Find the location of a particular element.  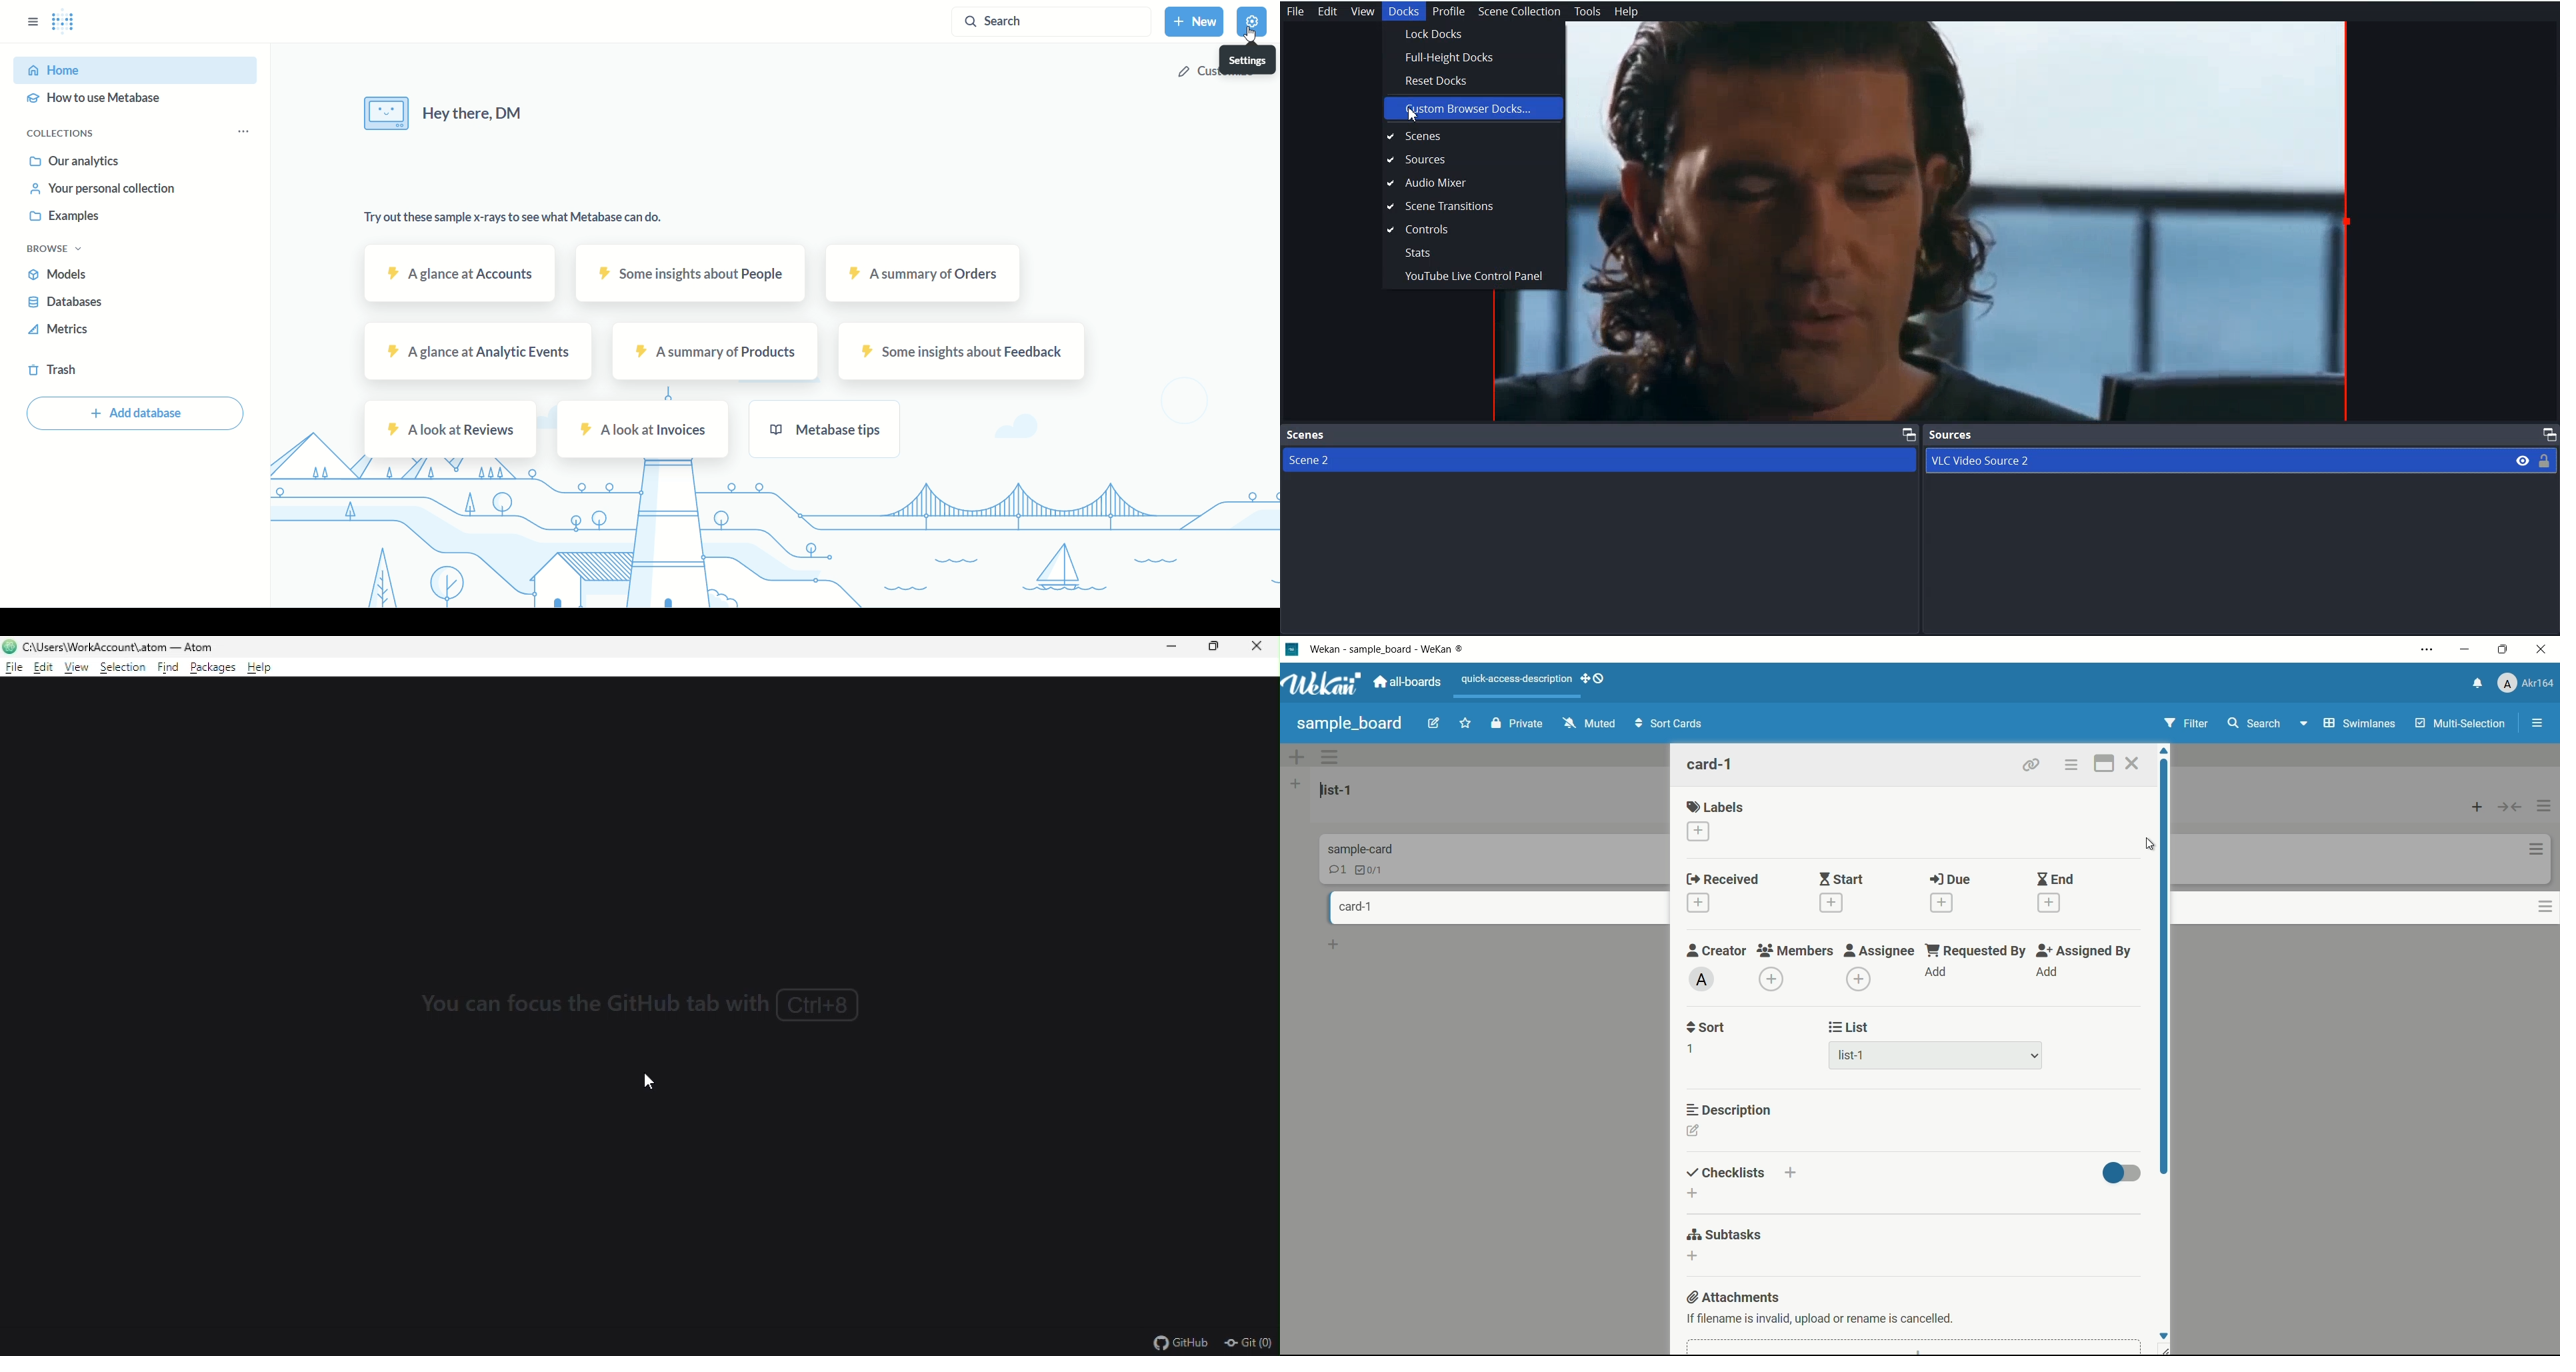

if filename is invalid upload or rename is cancelled. is located at coordinates (1821, 1318).